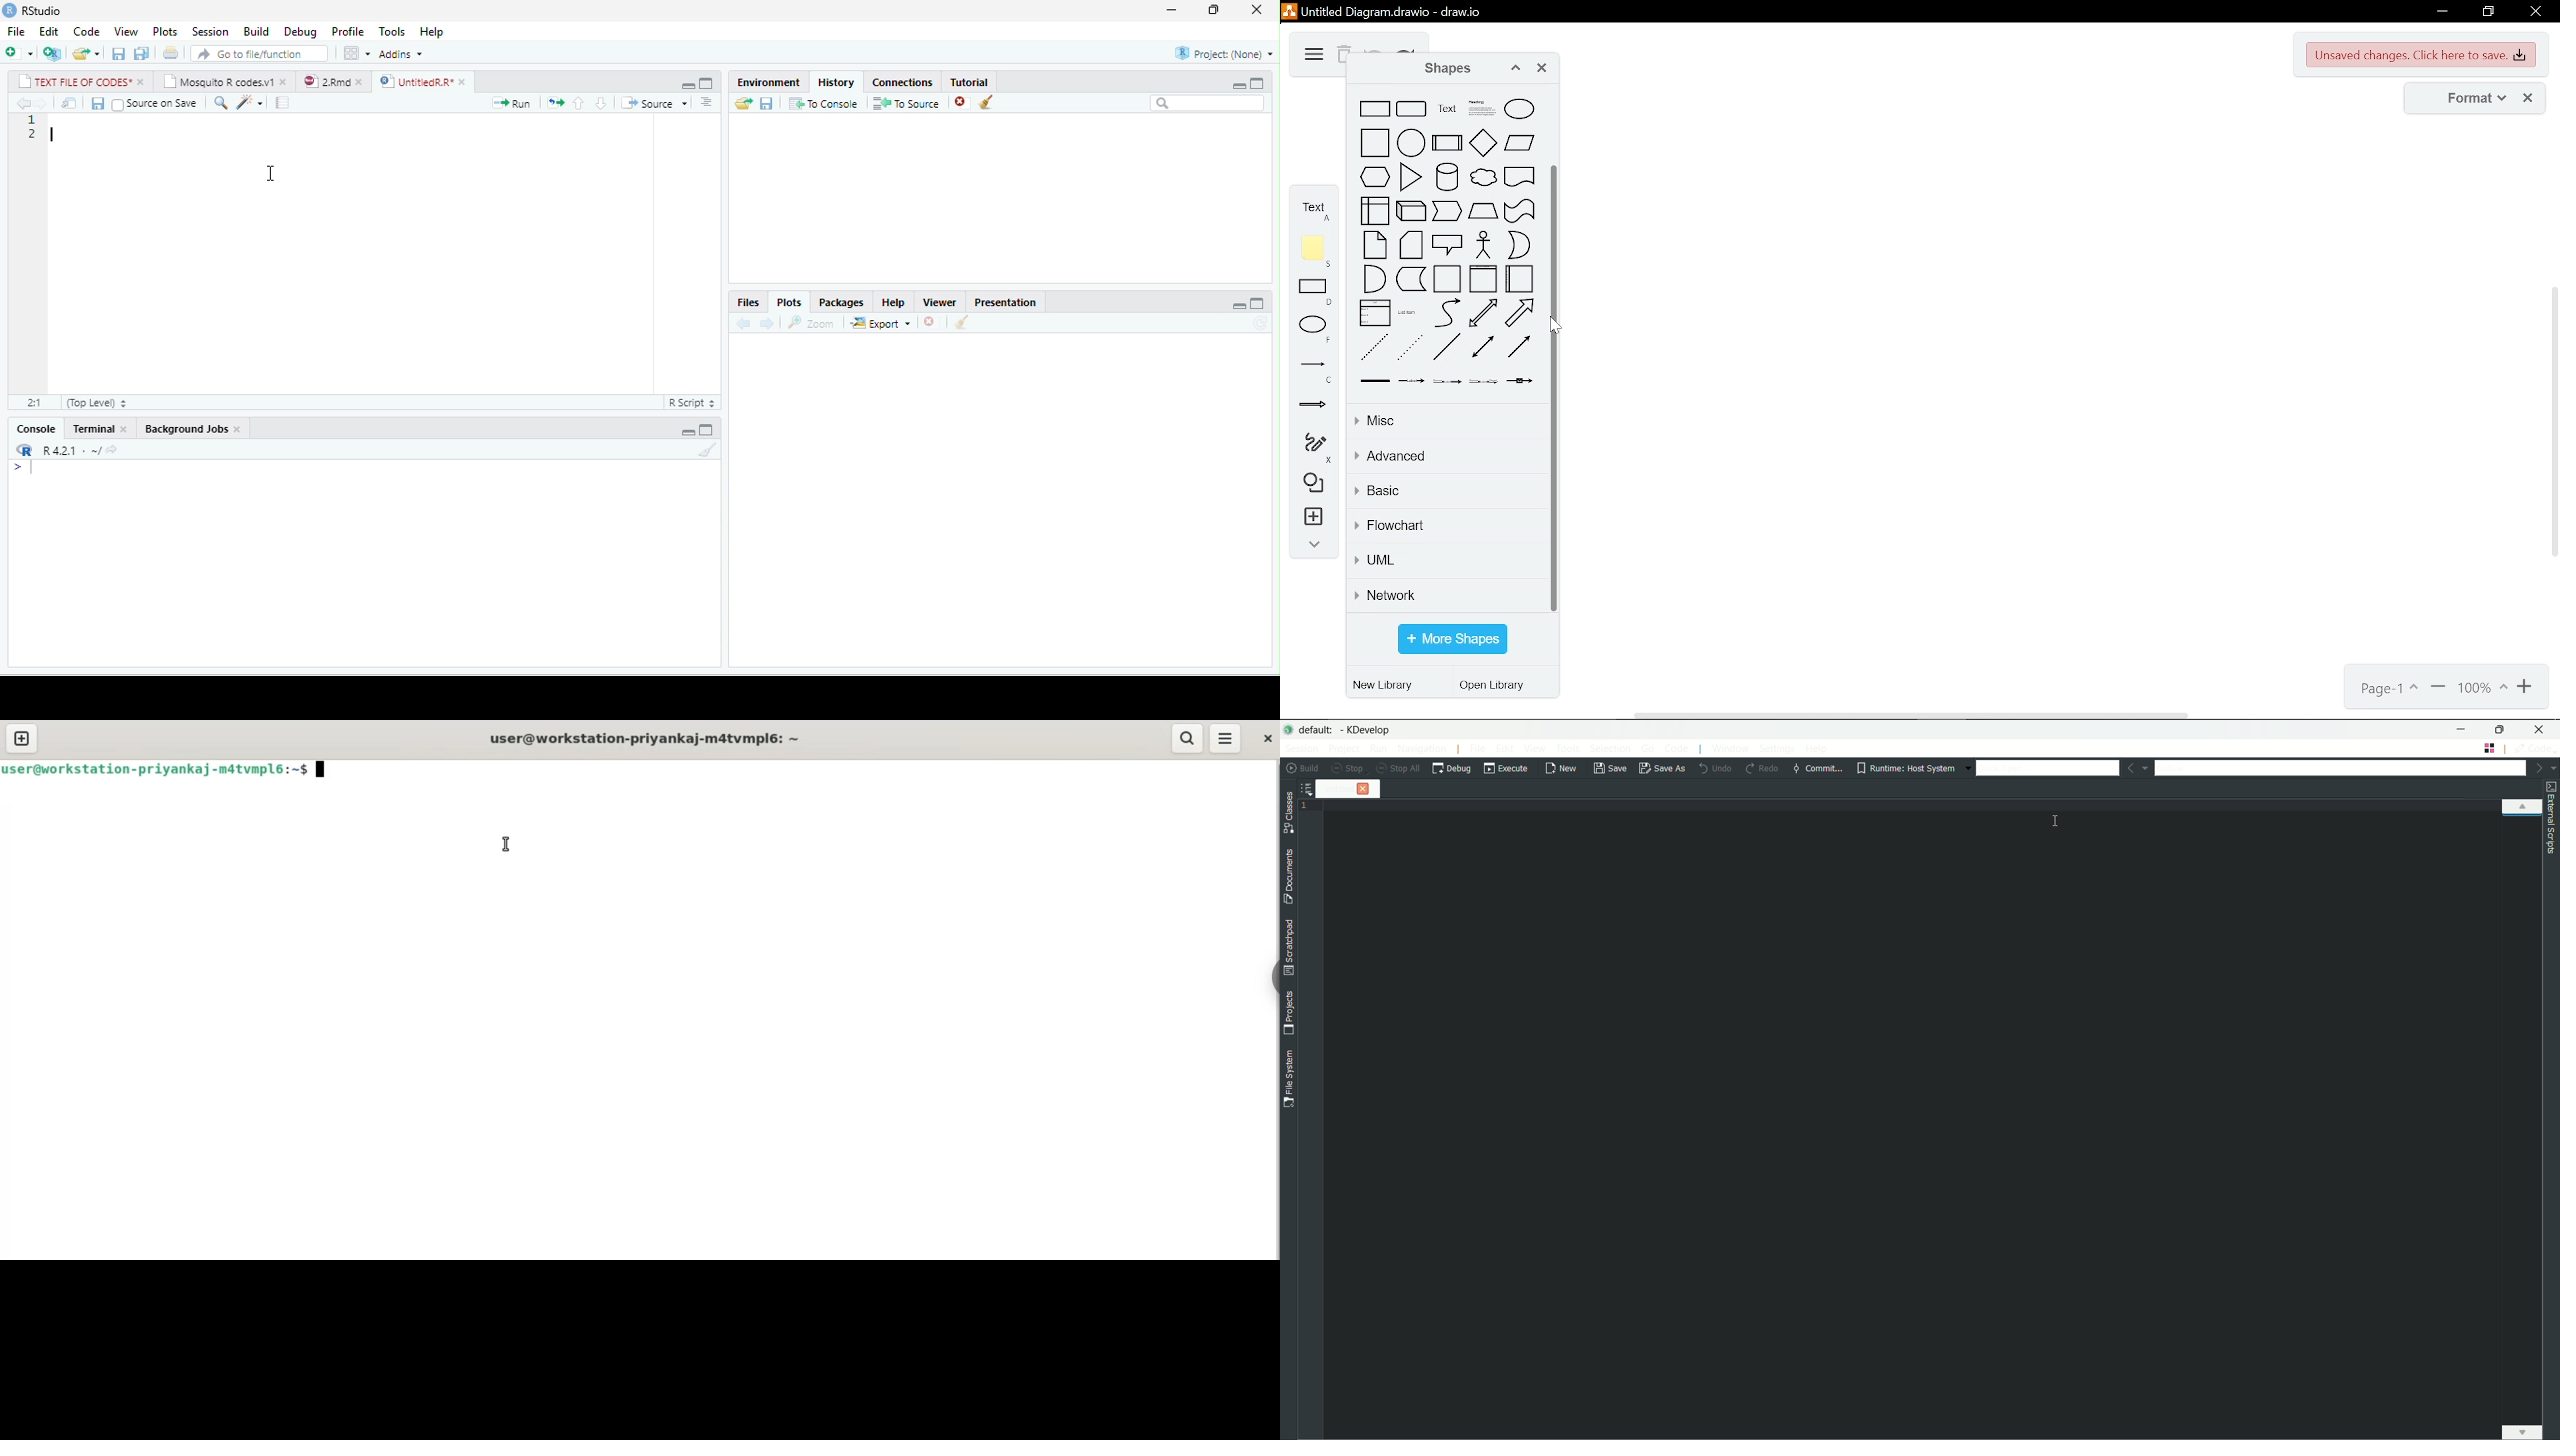  I want to click on options, so click(356, 52).